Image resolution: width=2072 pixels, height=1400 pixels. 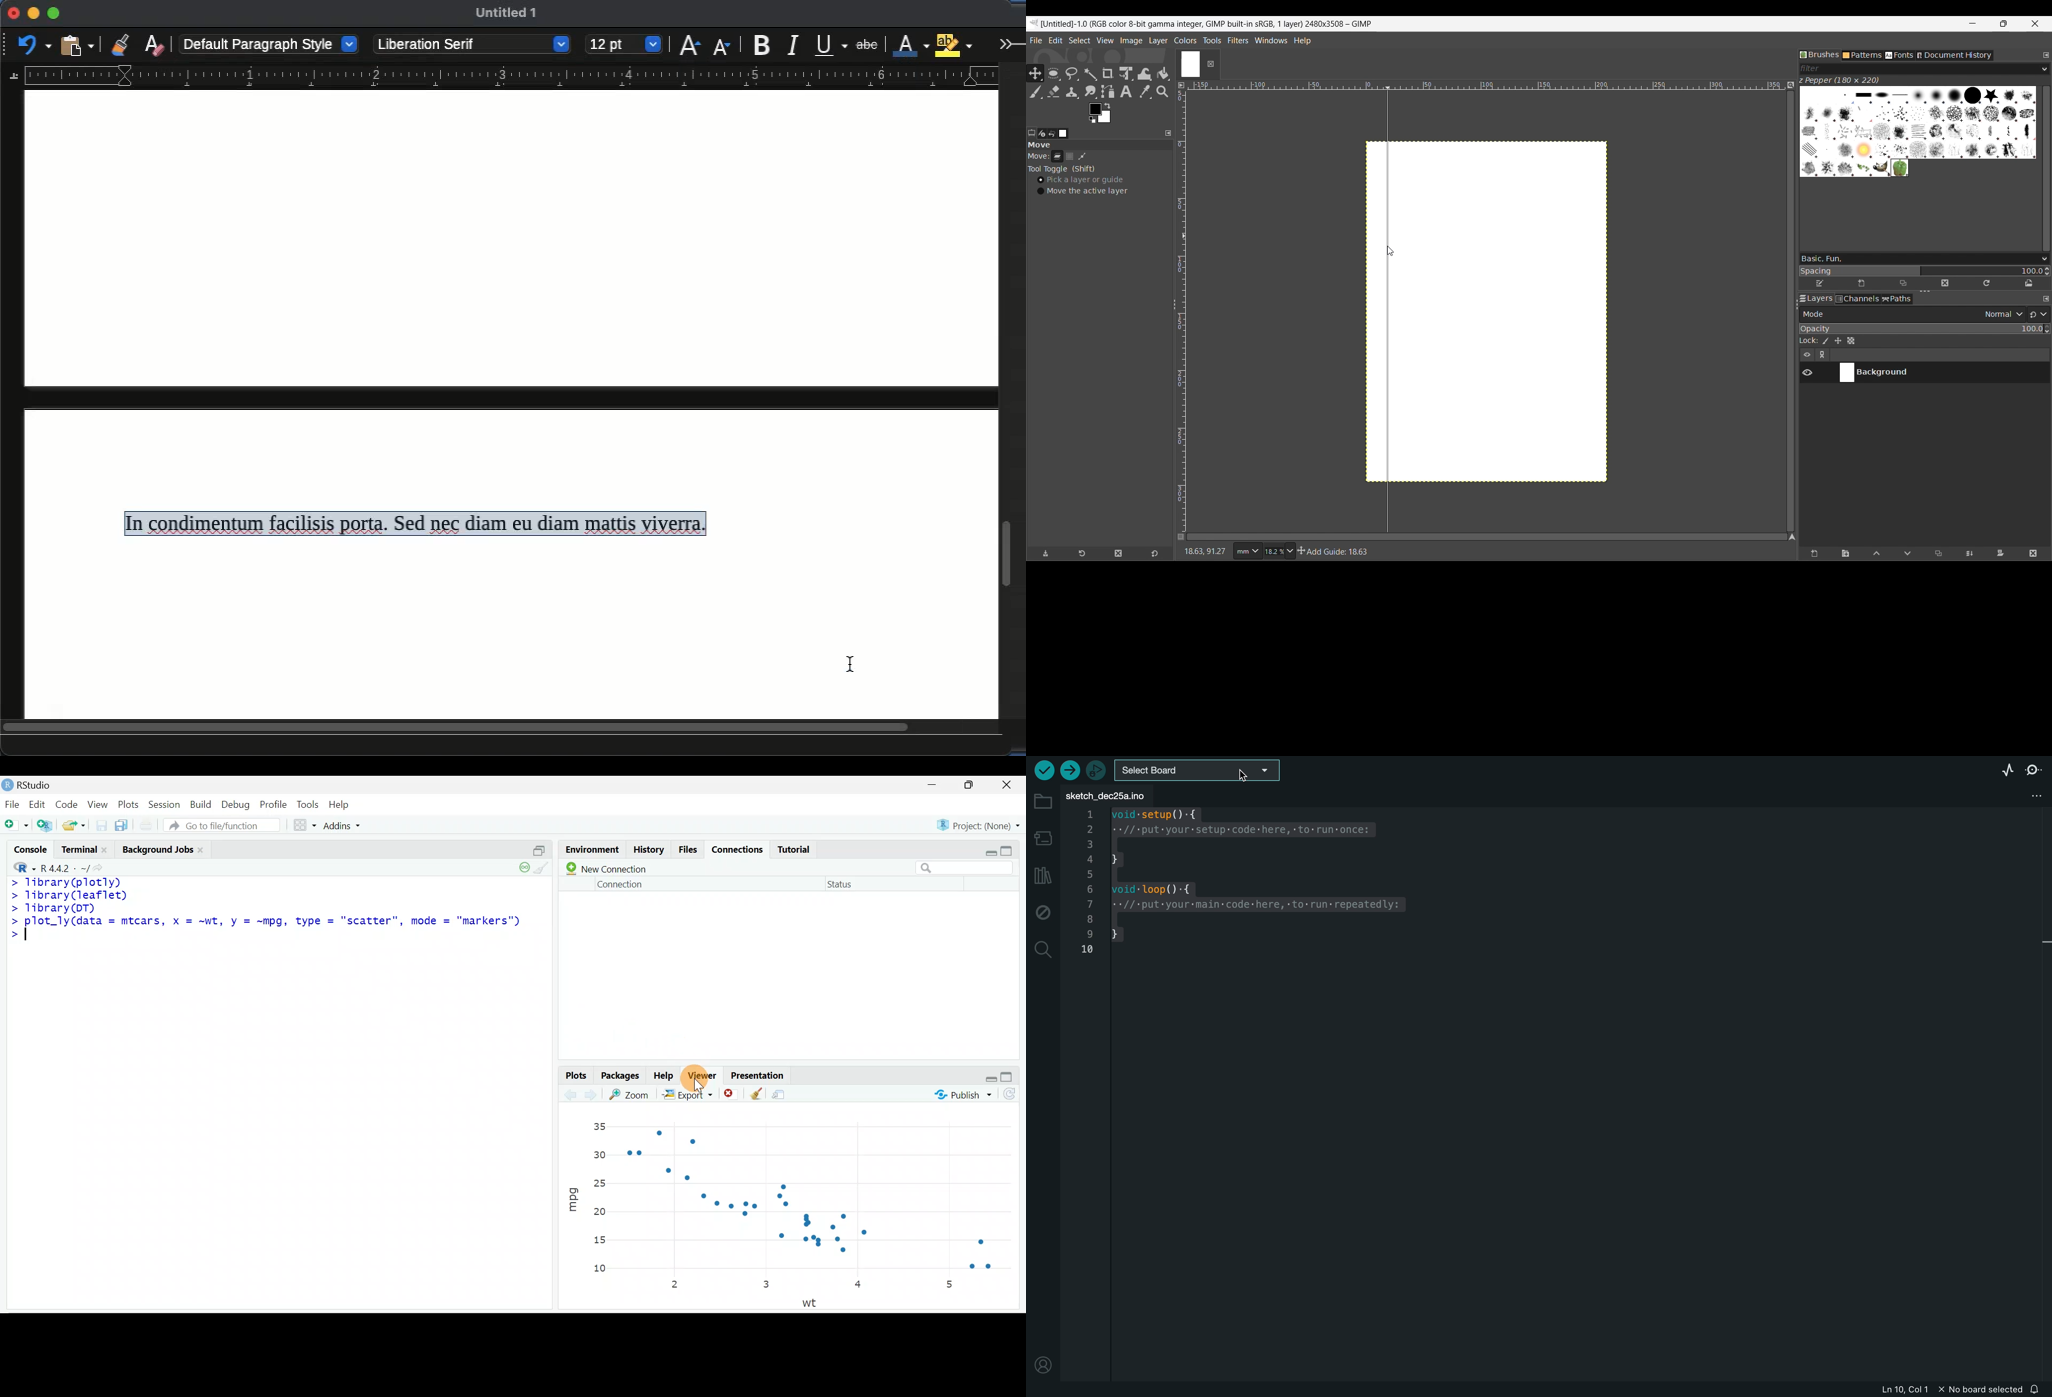 I want to click on Indicates lock settings, so click(x=1809, y=340).